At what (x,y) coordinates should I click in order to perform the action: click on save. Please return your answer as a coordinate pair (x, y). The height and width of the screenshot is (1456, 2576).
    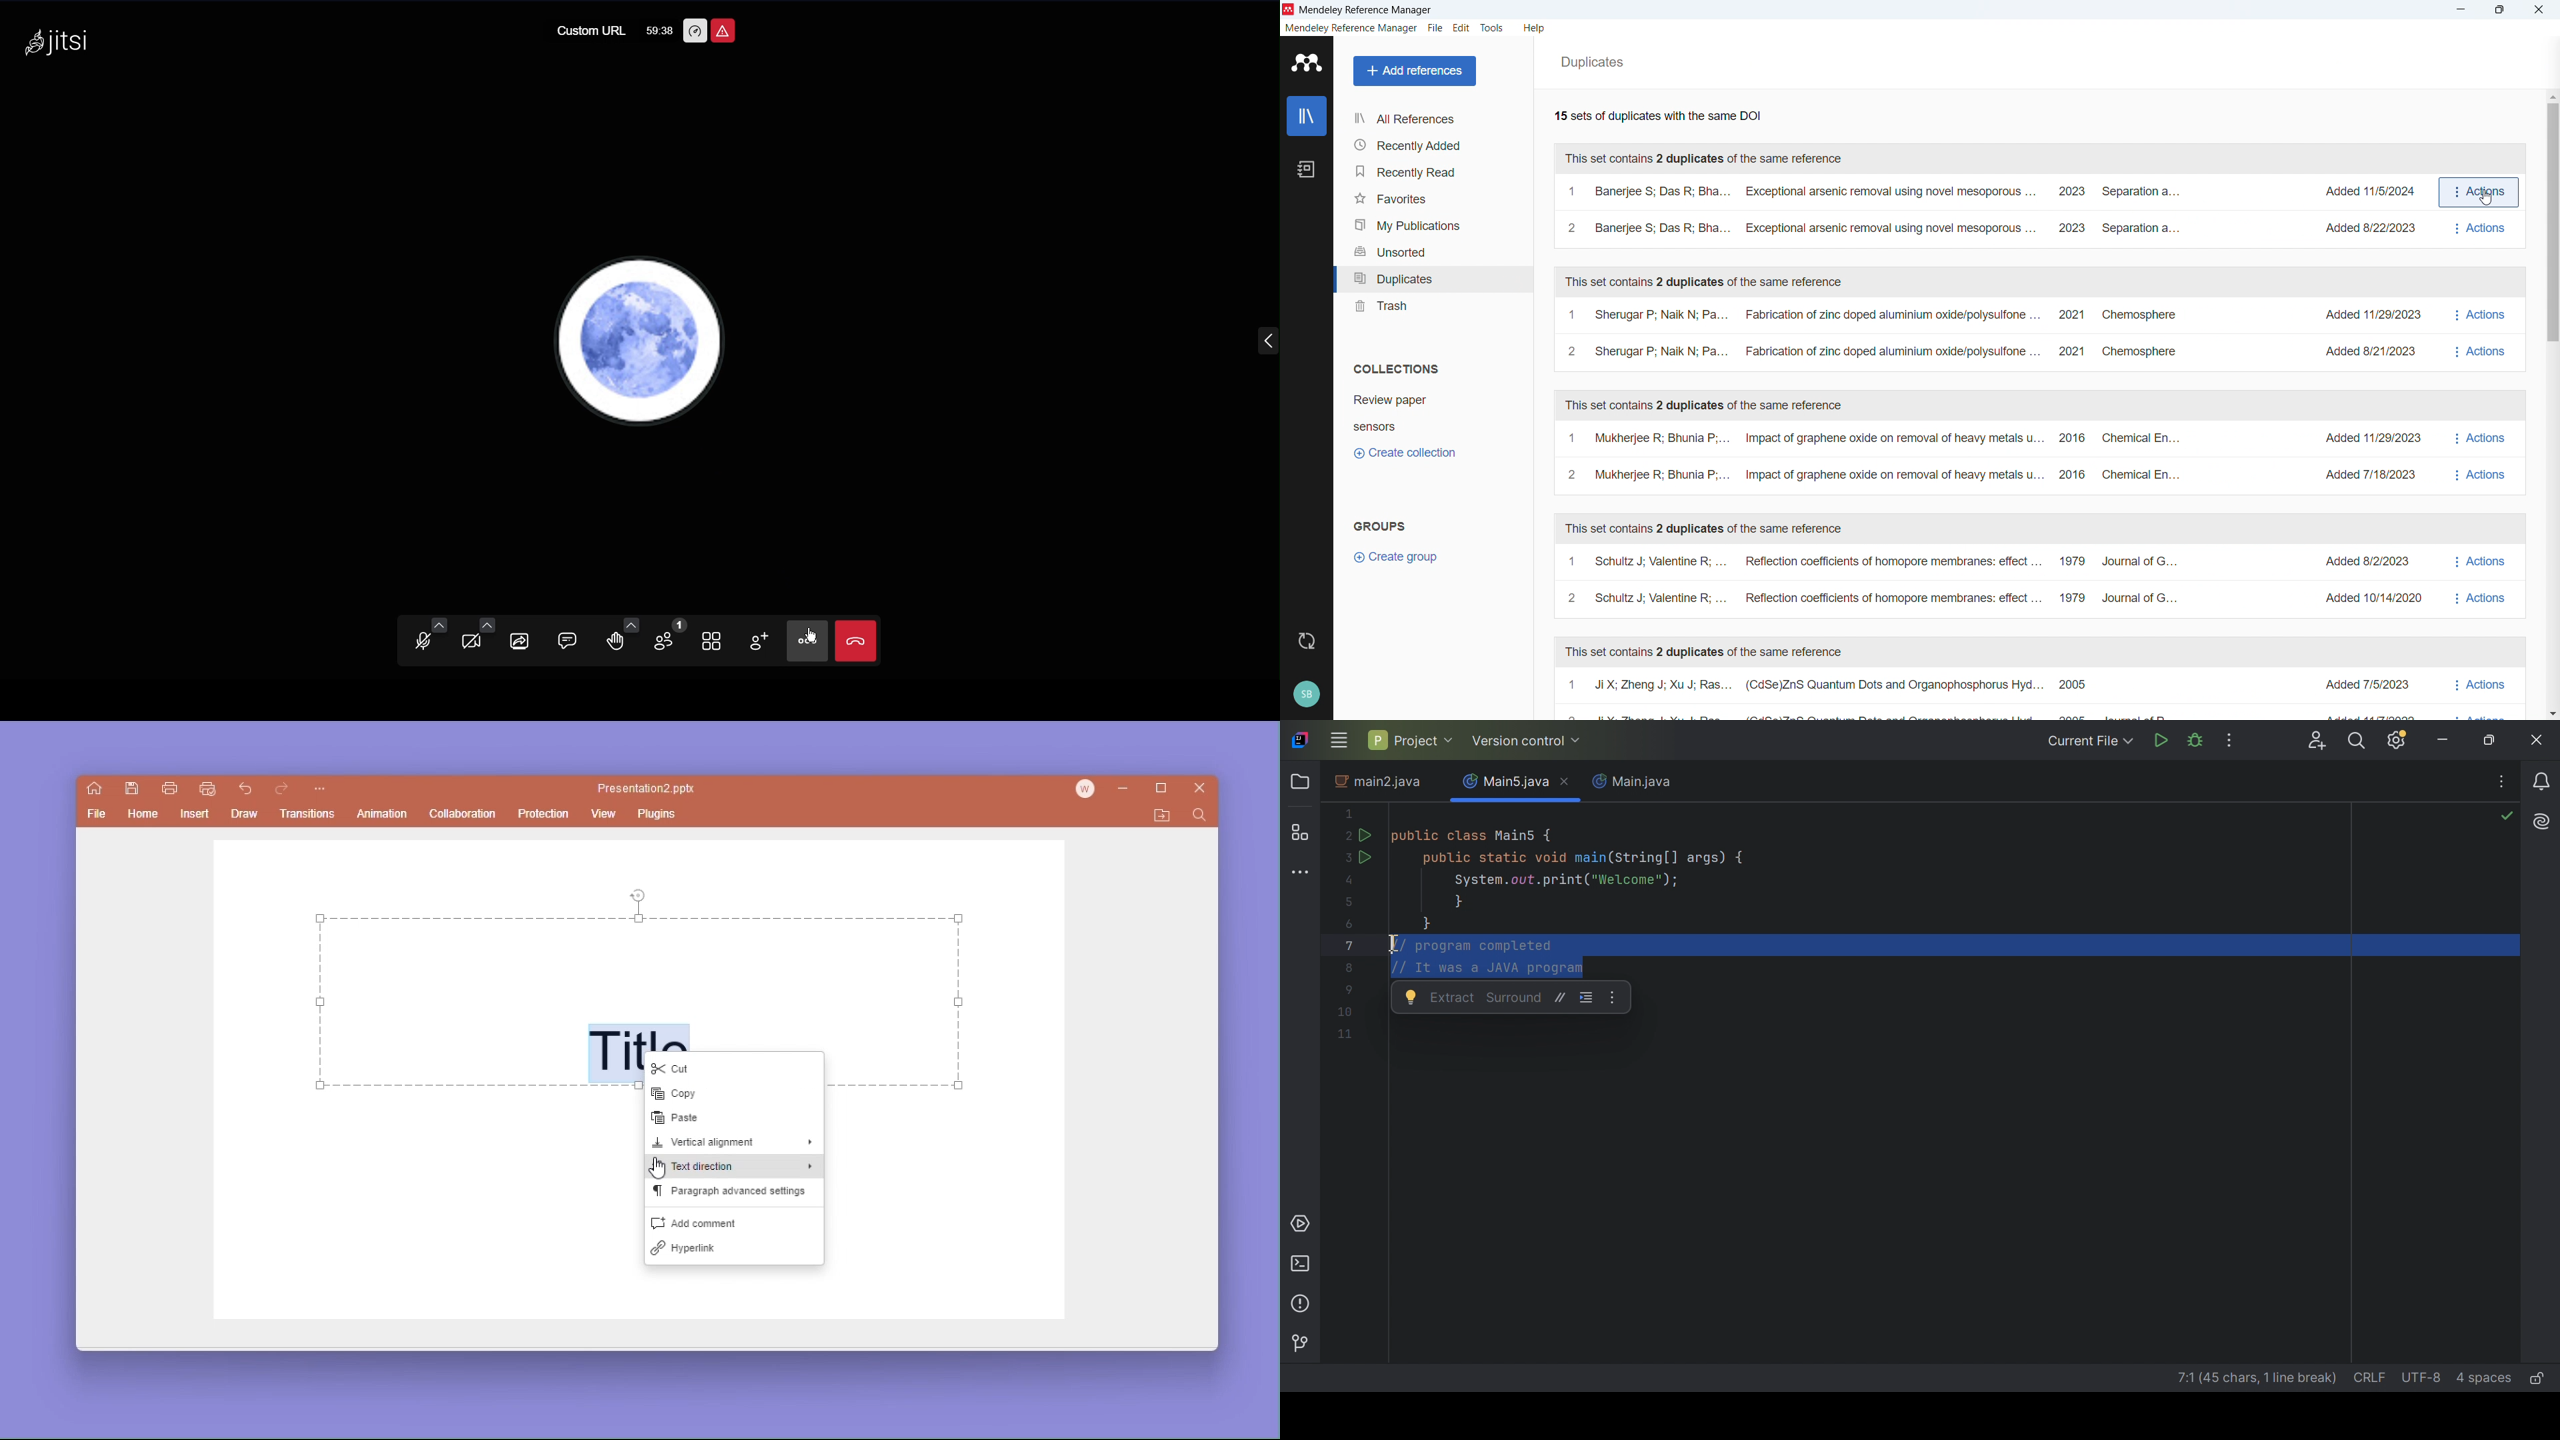
    Looking at the image, I should click on (133, 789).